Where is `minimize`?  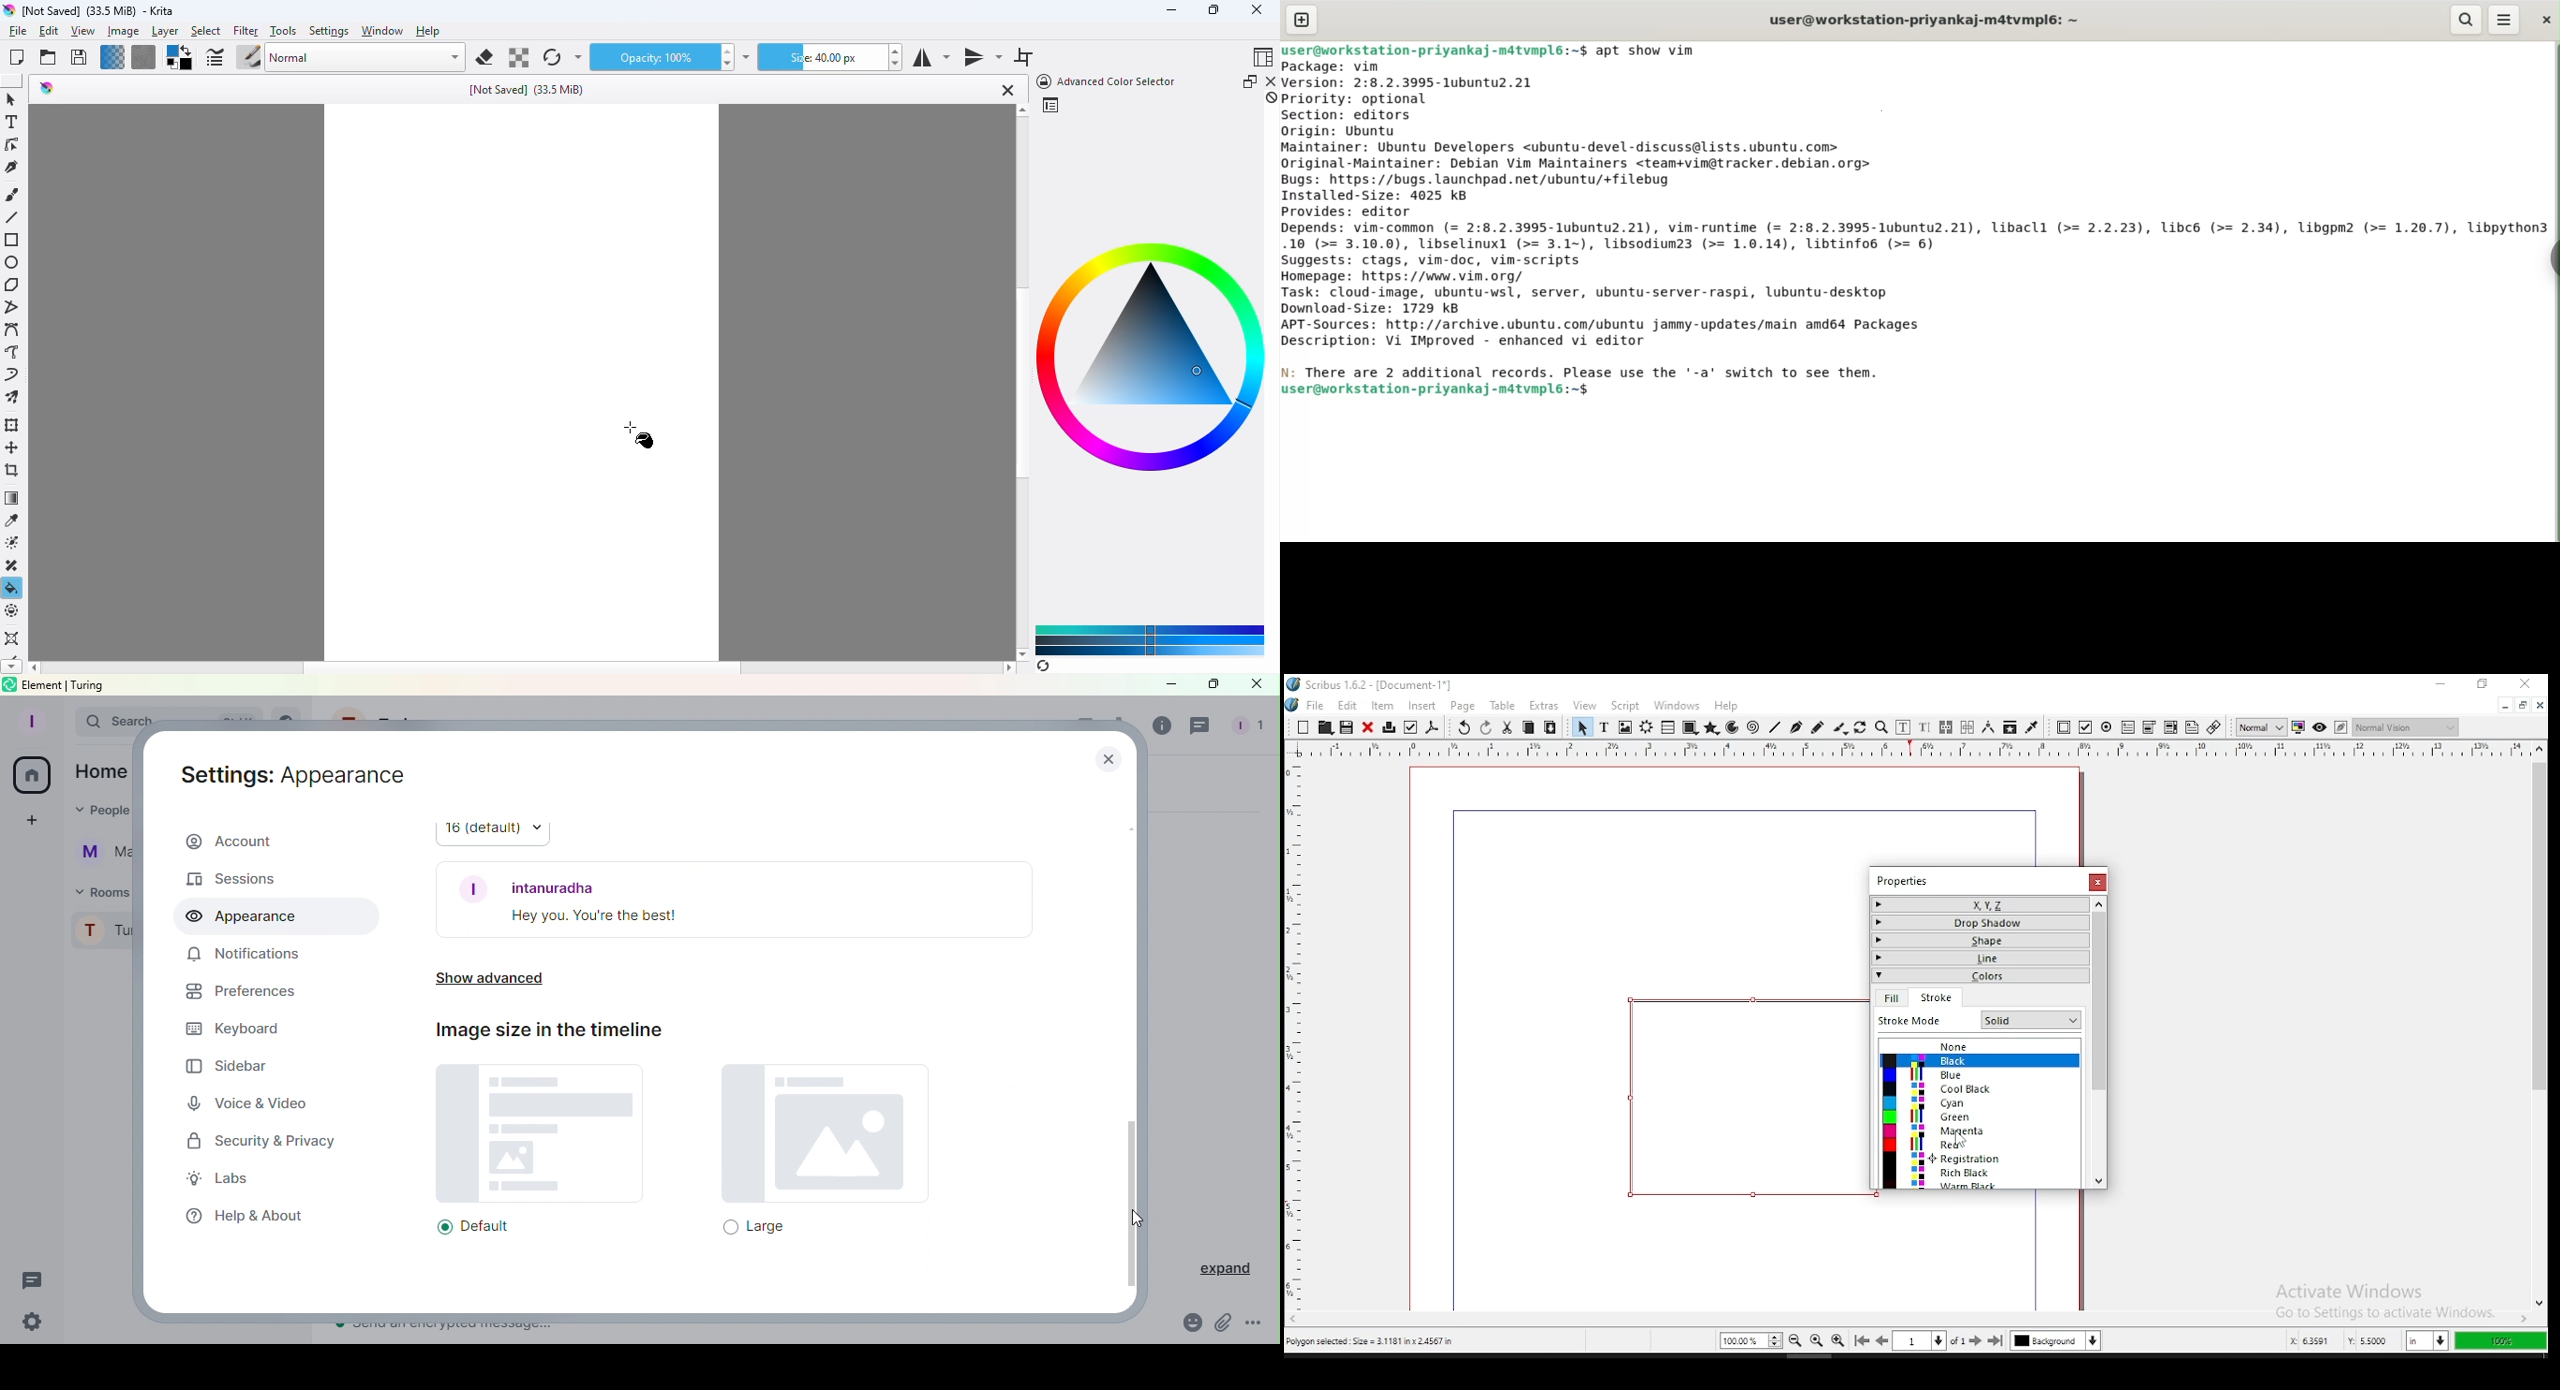
minimize is located at coordinates (2505, 707).